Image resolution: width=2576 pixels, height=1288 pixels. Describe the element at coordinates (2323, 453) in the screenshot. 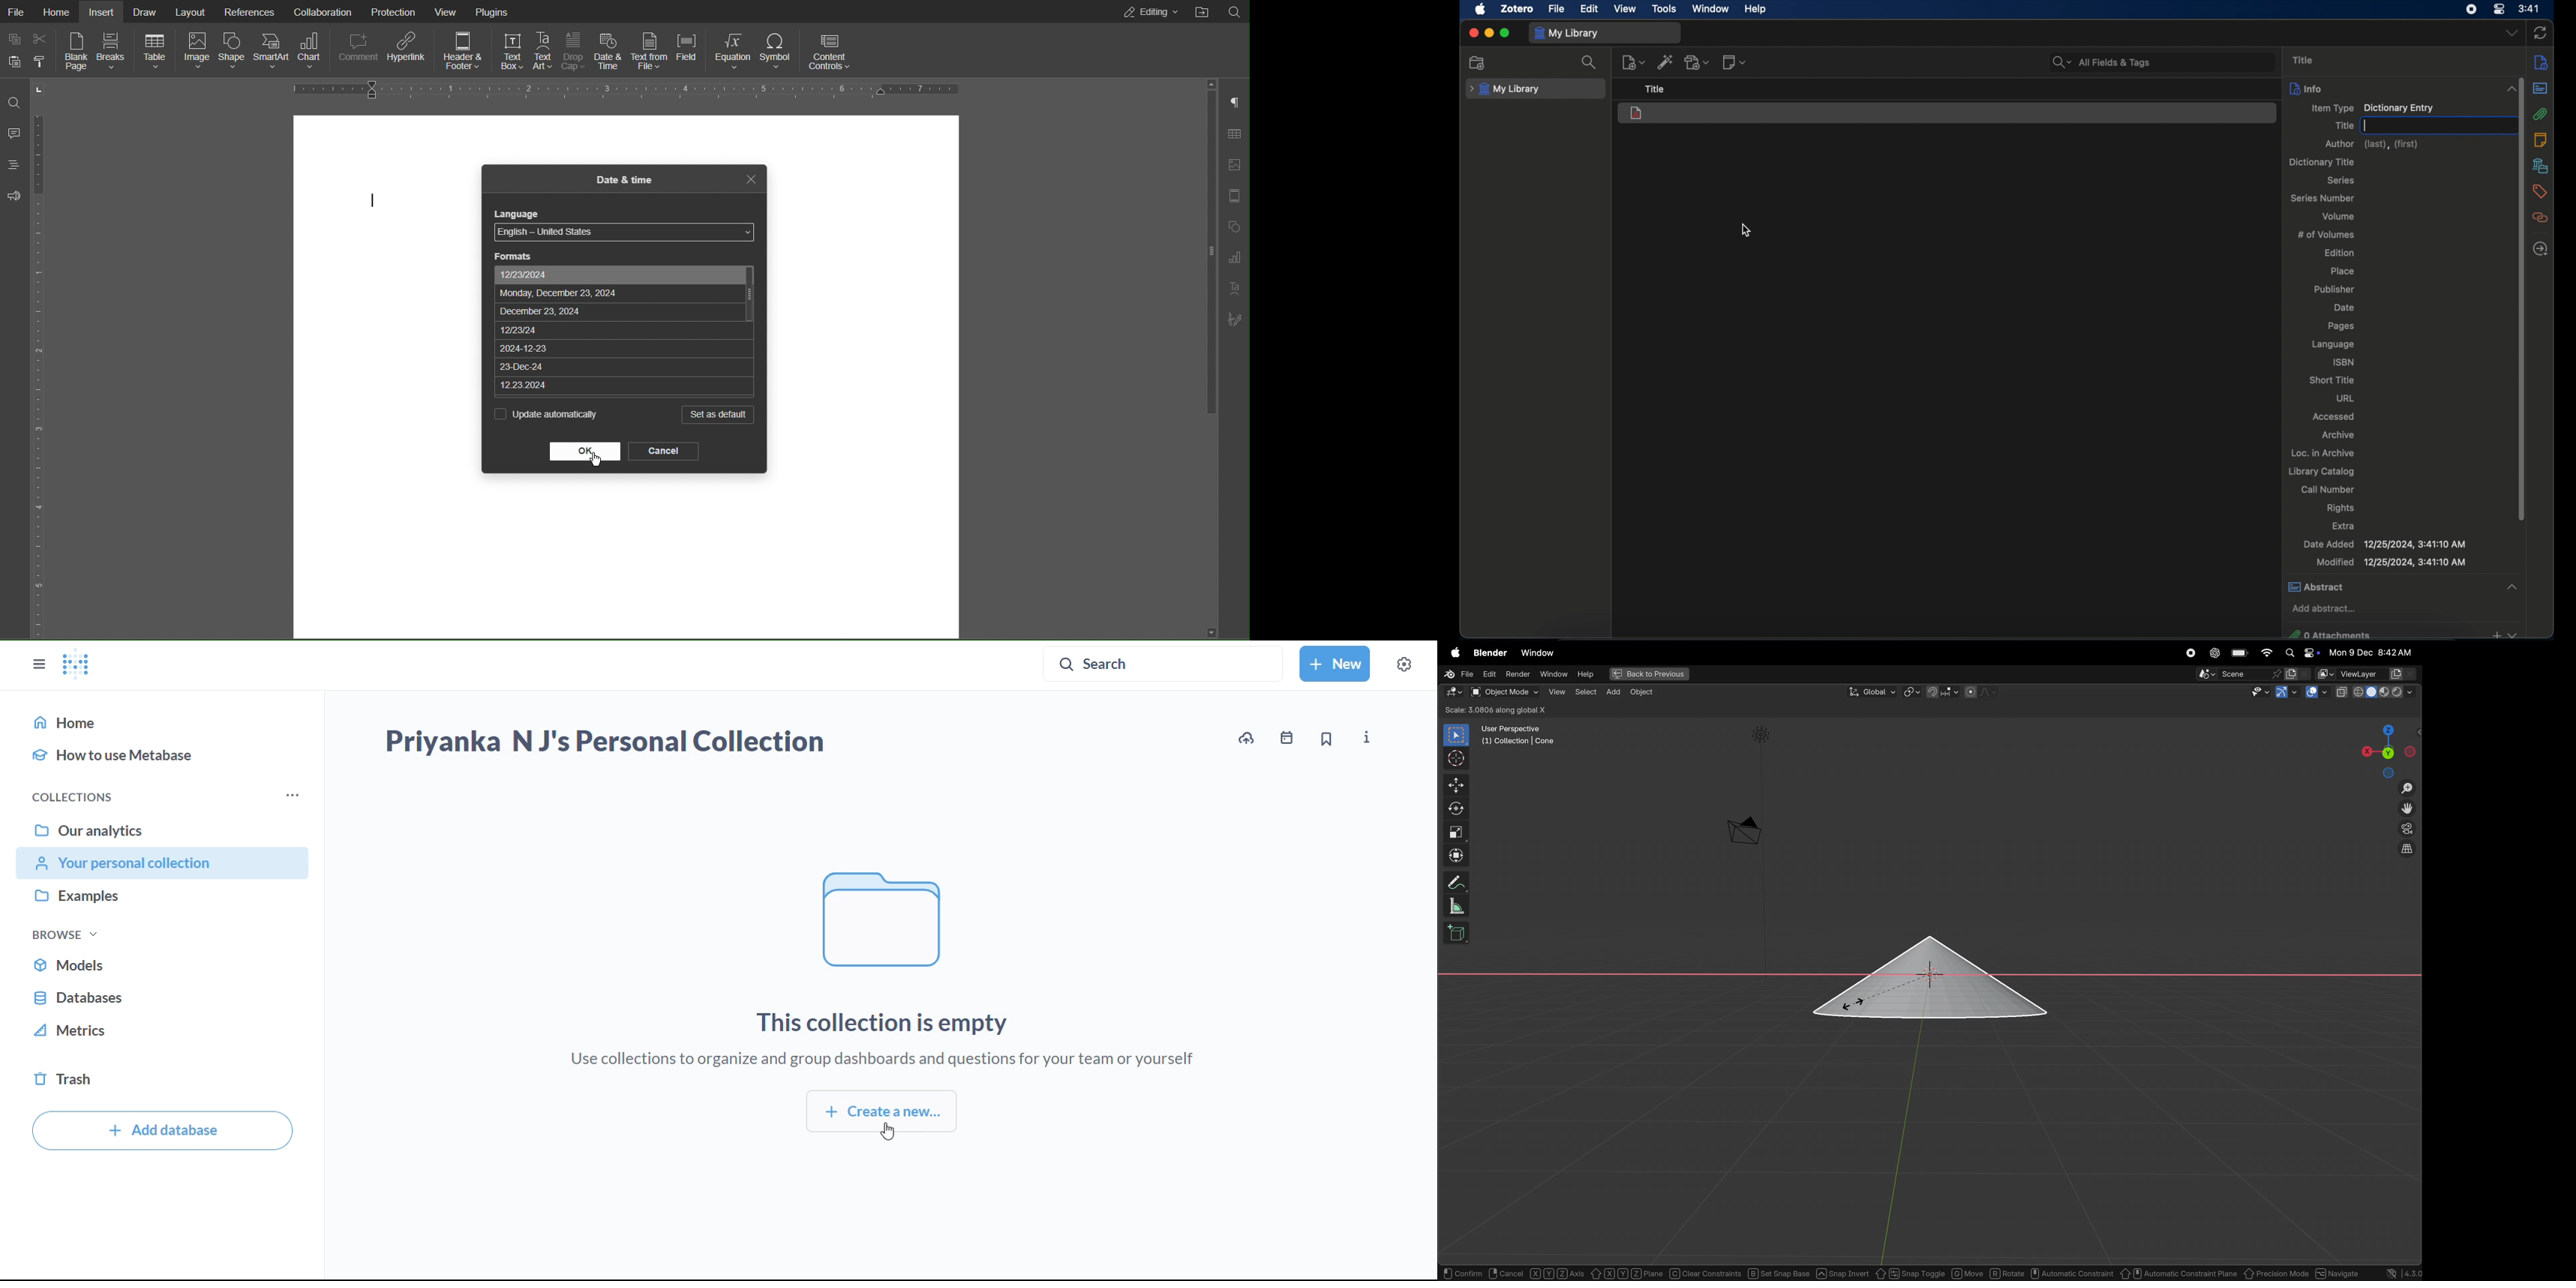

I see `loc. in archive` at that location.